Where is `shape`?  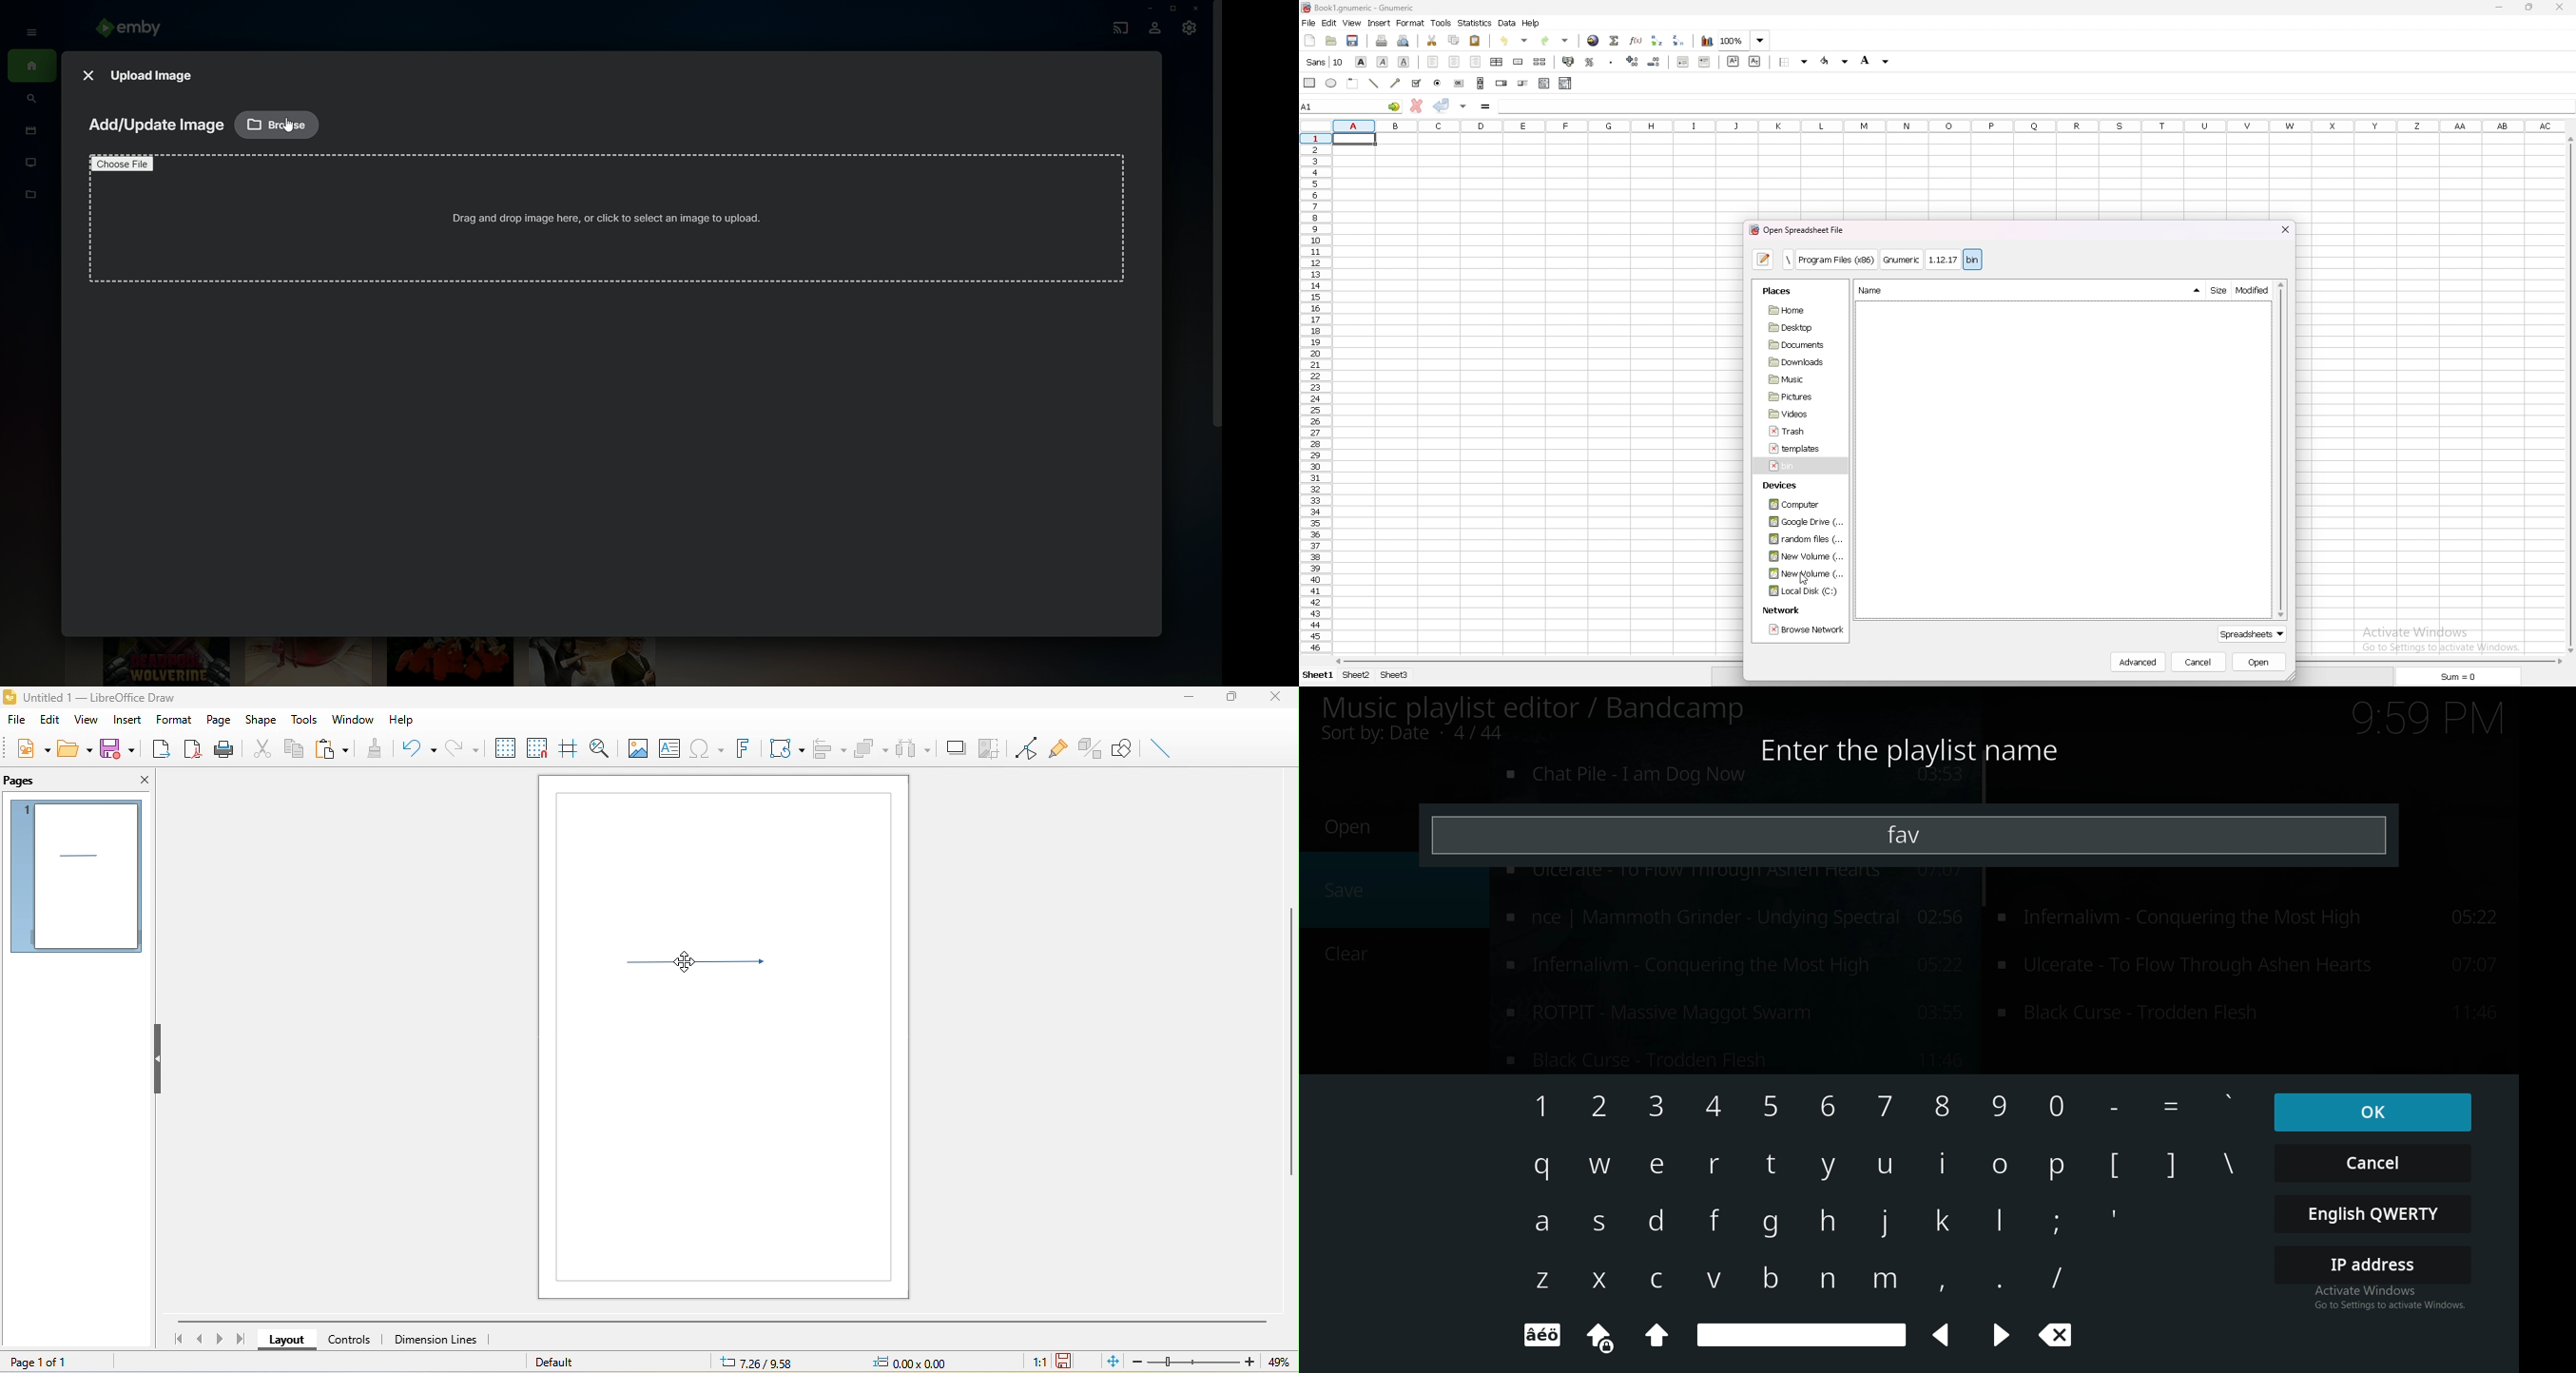 shape is located at coordinates (264, 719).